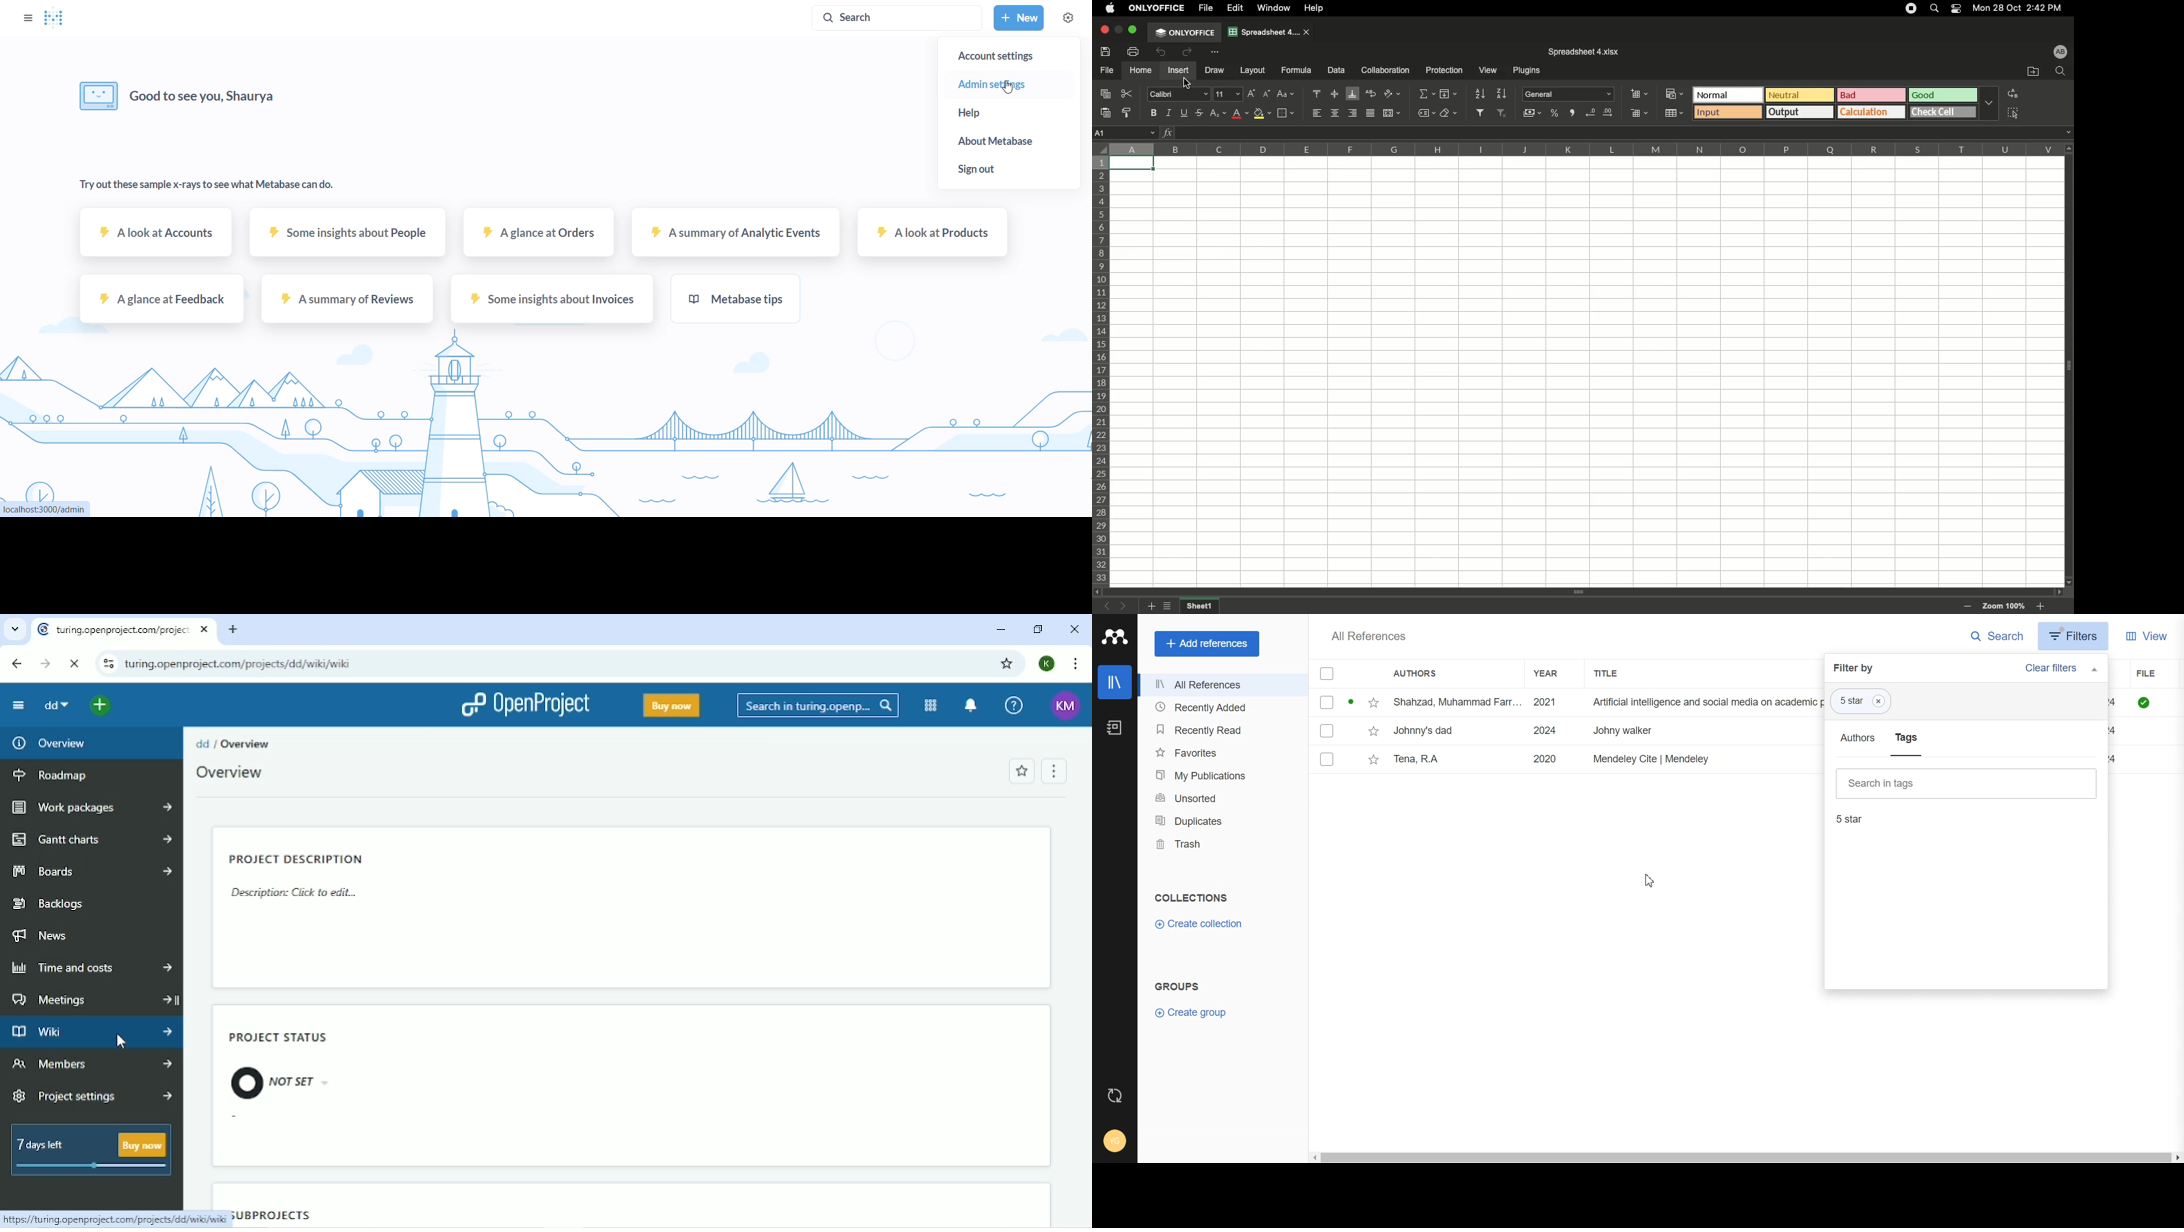 The width and height of the screenshot is (2184, 1232). What do you see at coordinates (2068, 581) in the screenshot?
I see `scroll down` at bounding box center [2068, 581].